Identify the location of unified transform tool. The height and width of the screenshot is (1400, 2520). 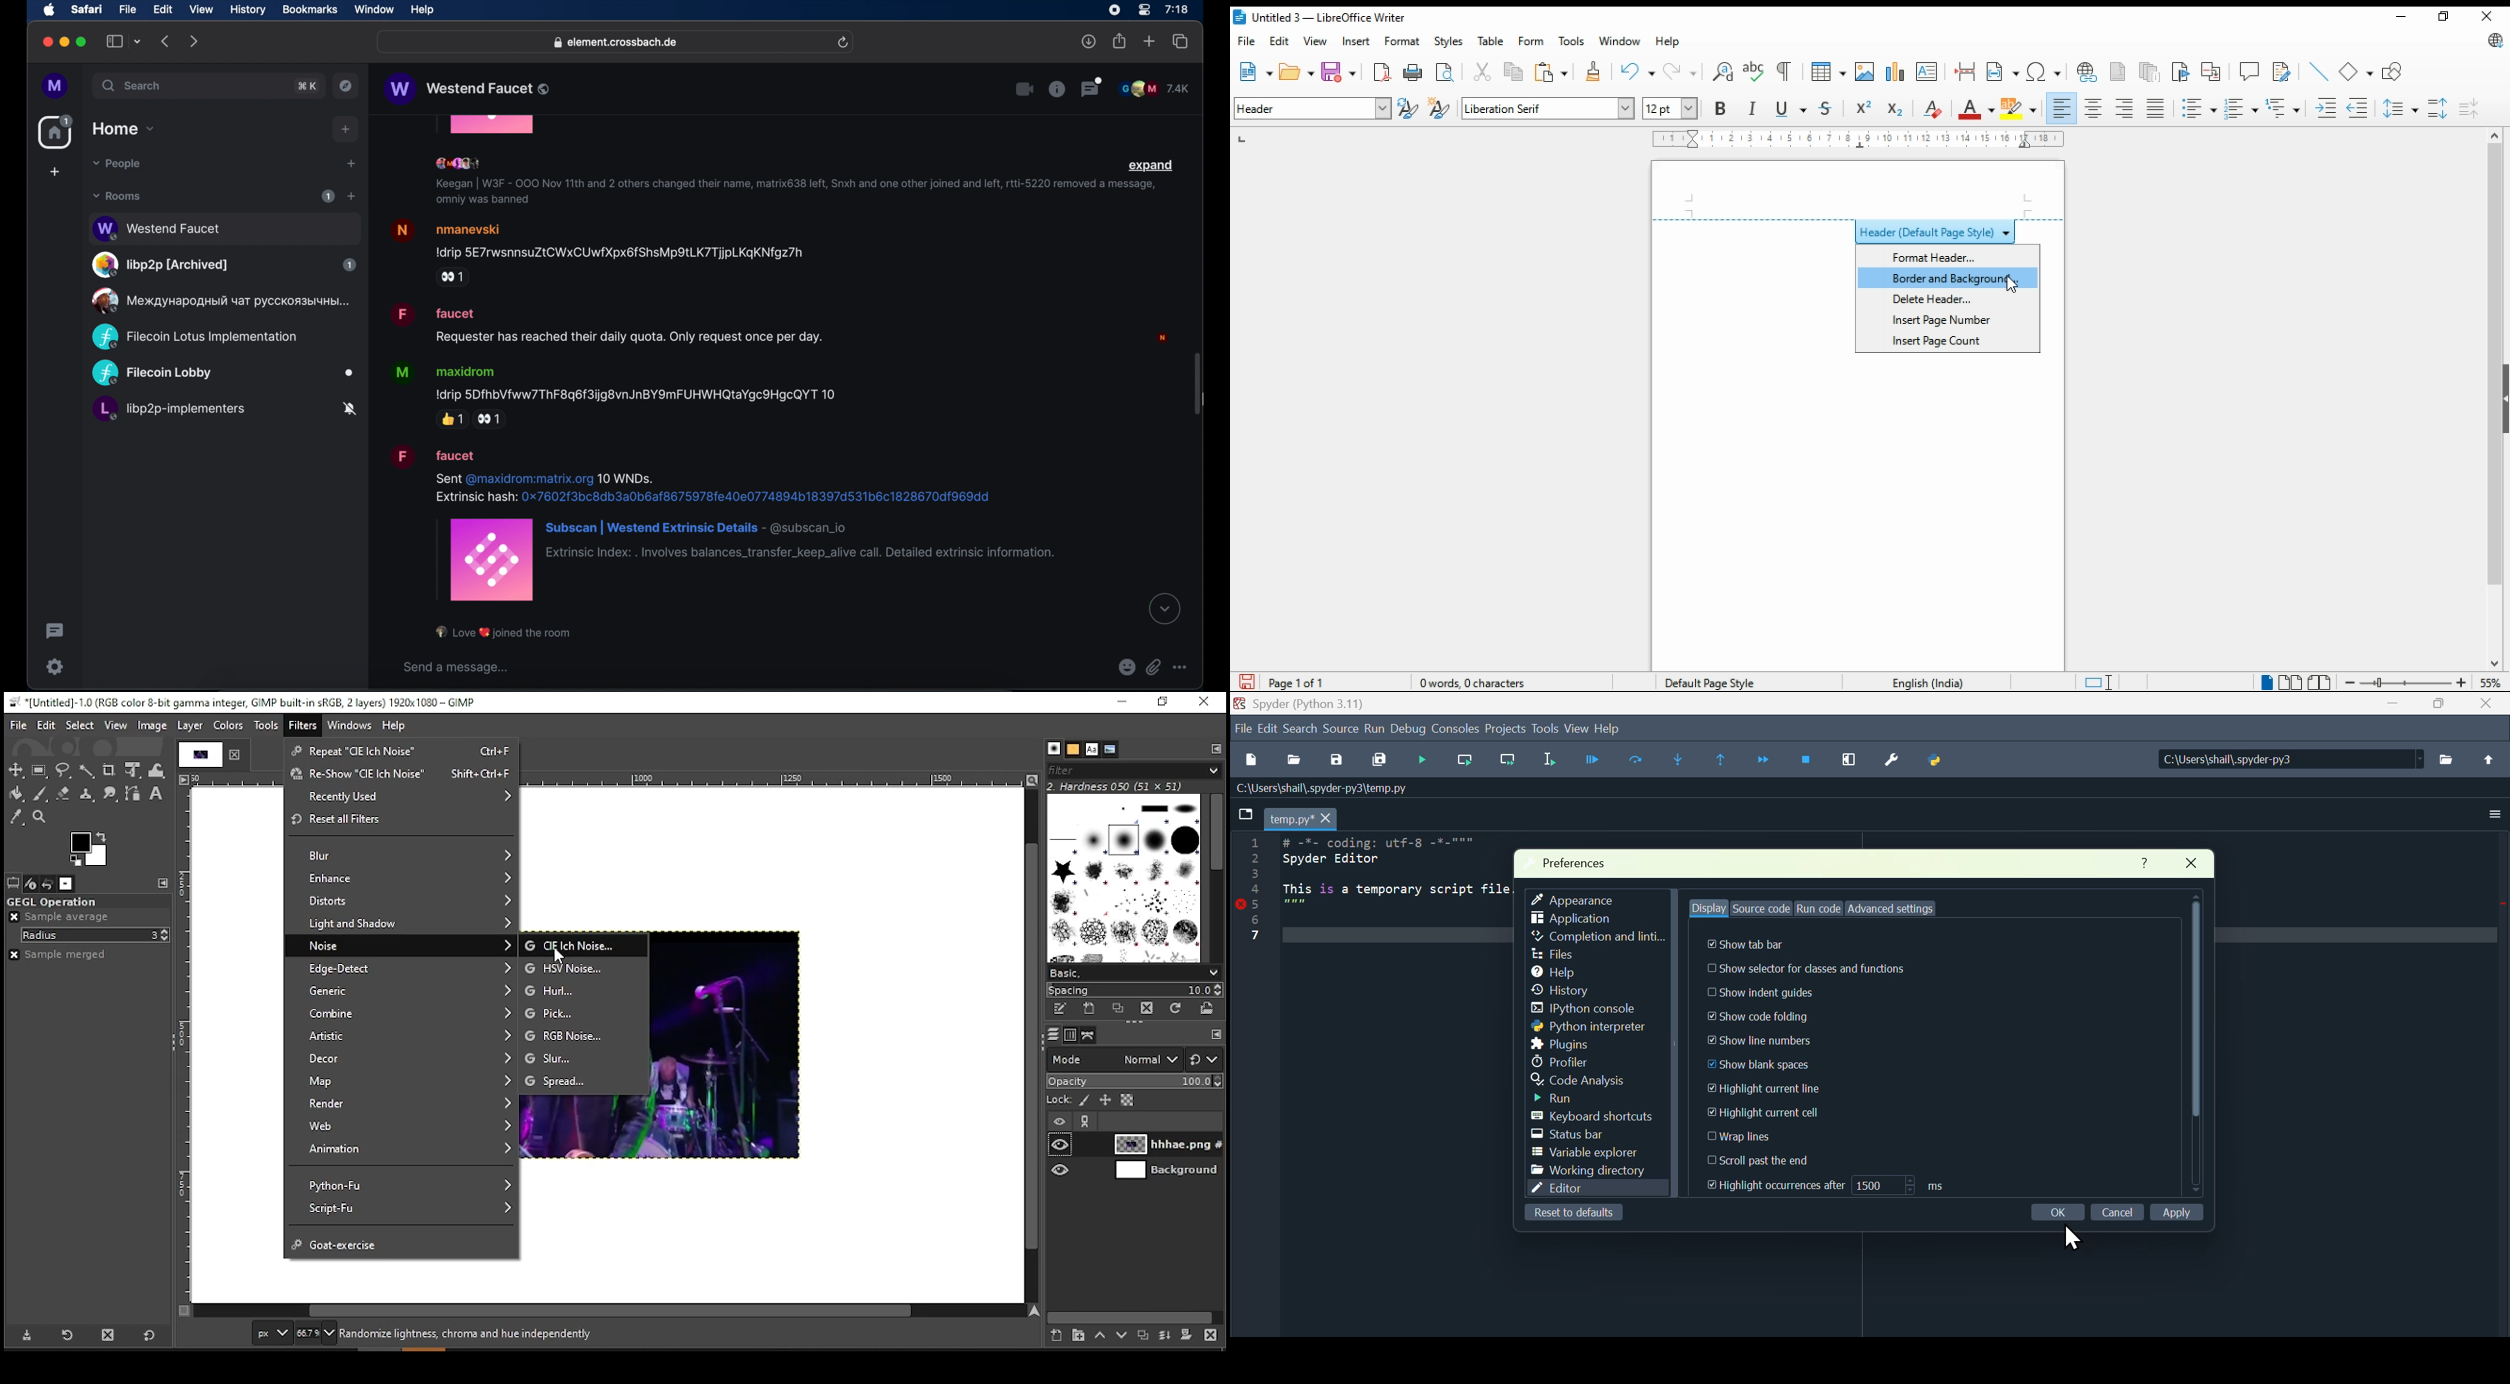
(133, 770).